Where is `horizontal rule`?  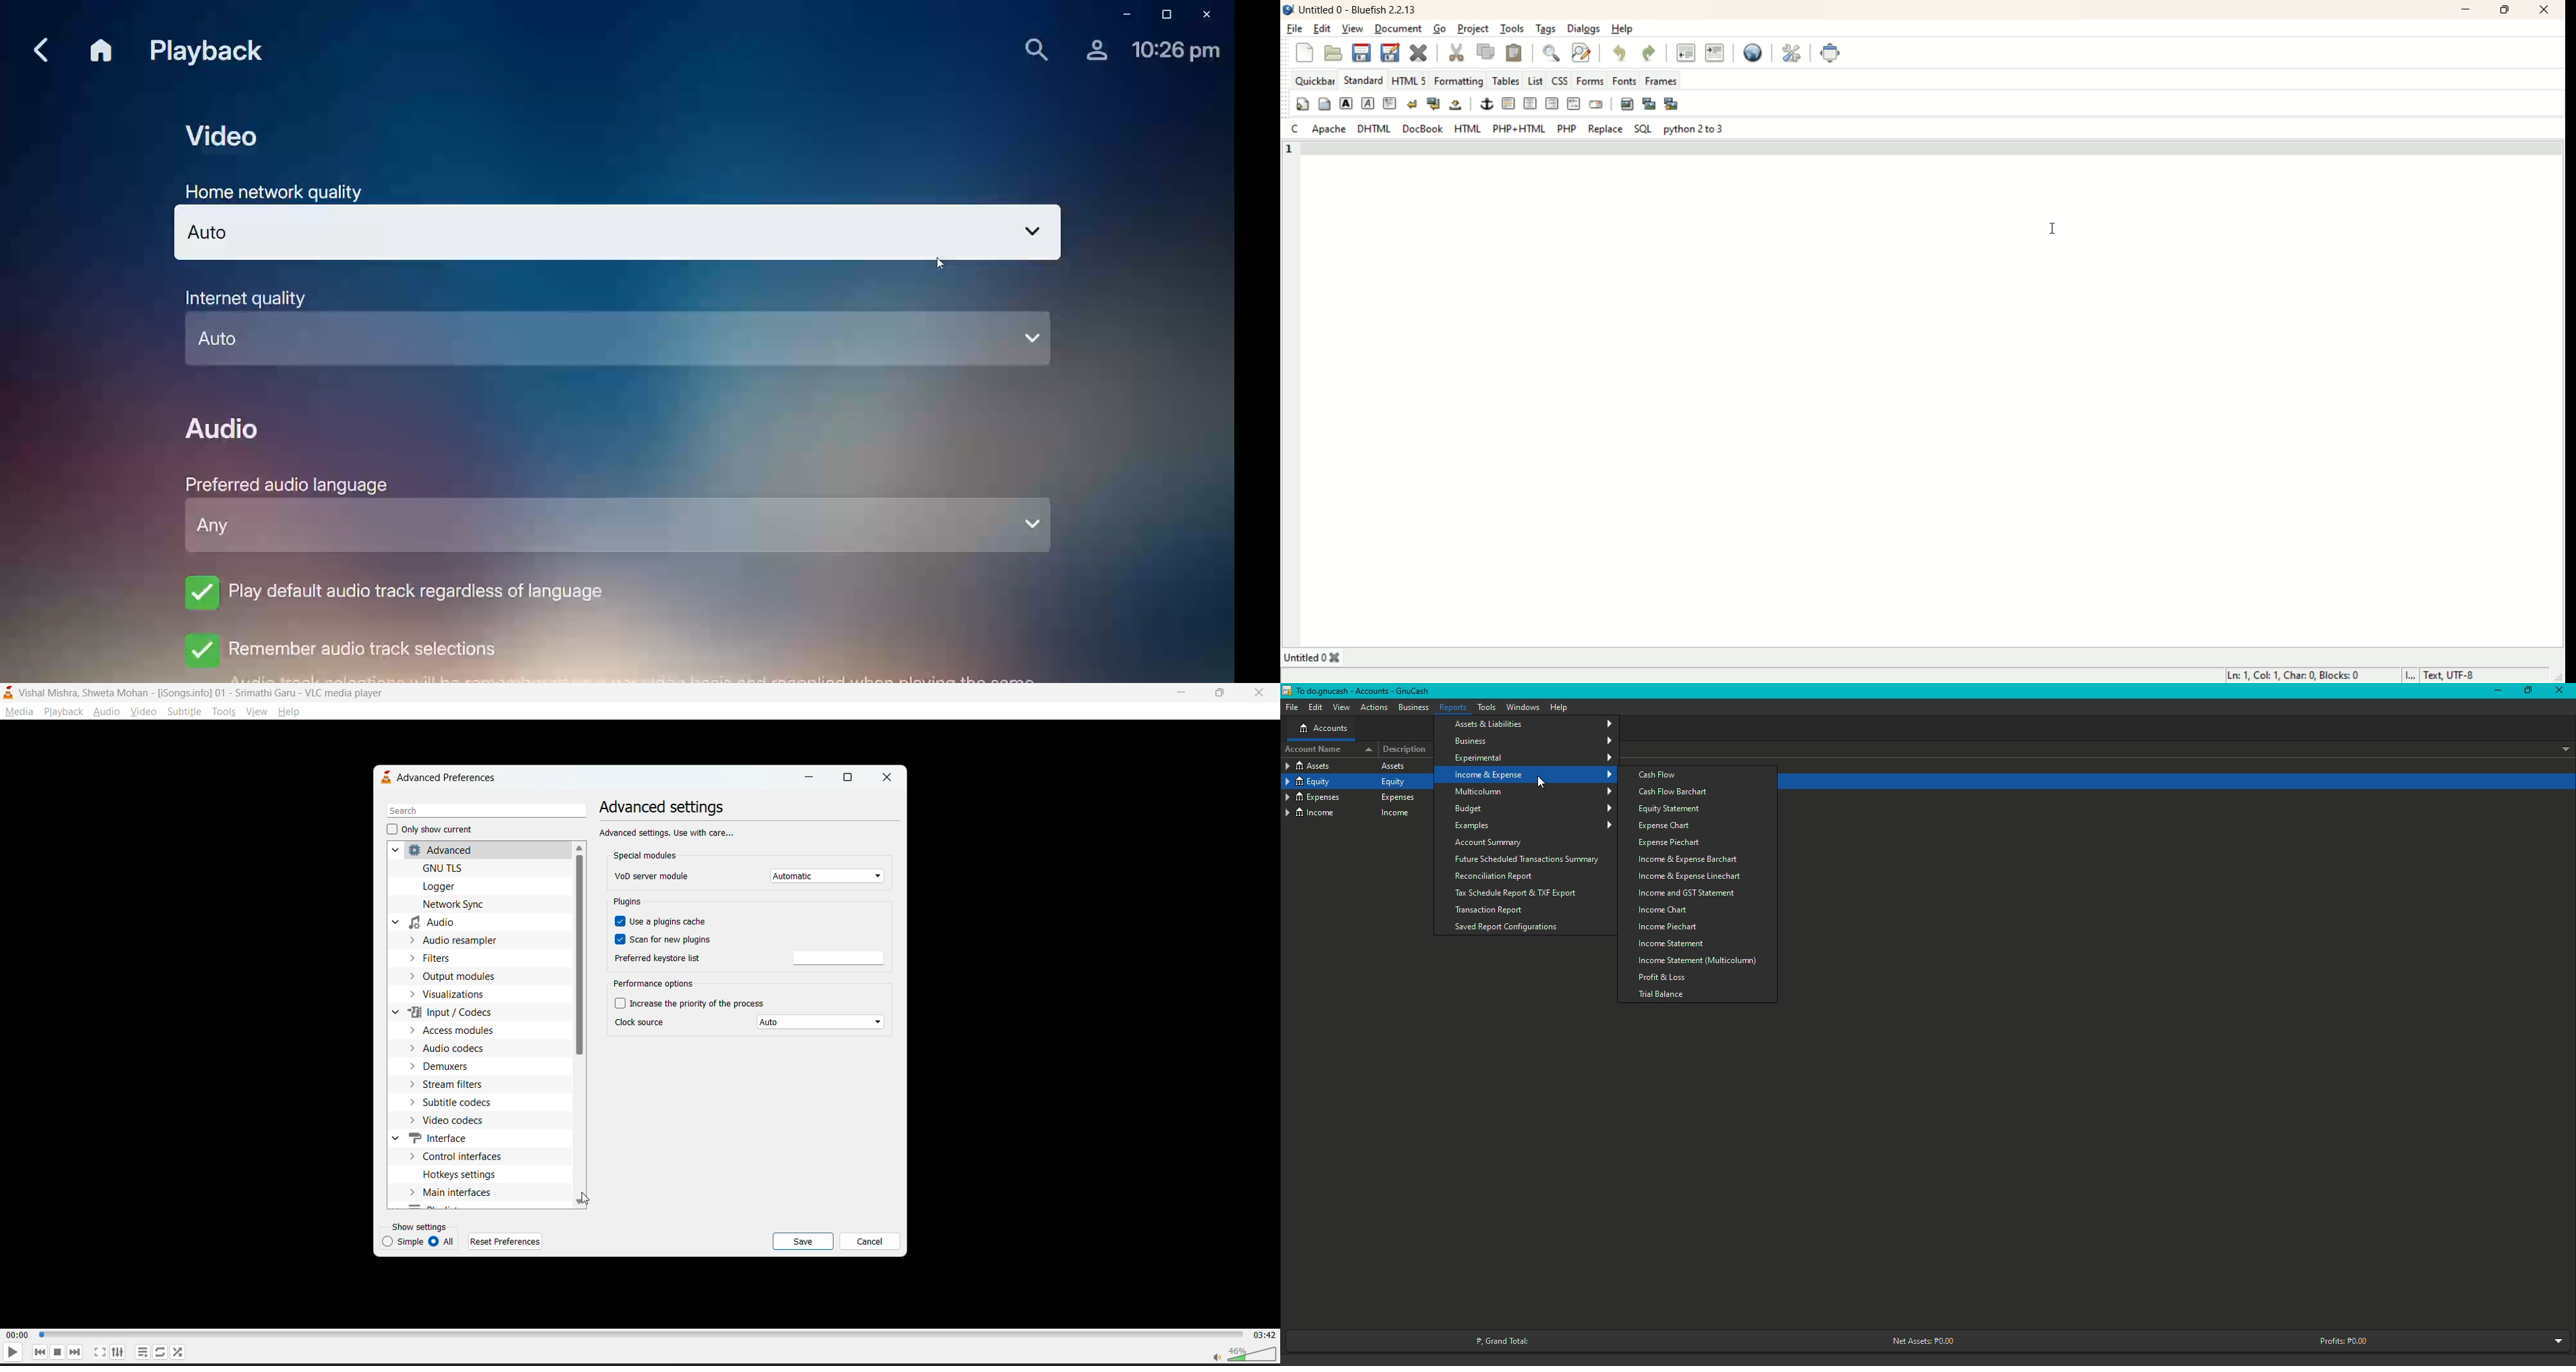
horizontal rule is located at coordinates (1508, 102).